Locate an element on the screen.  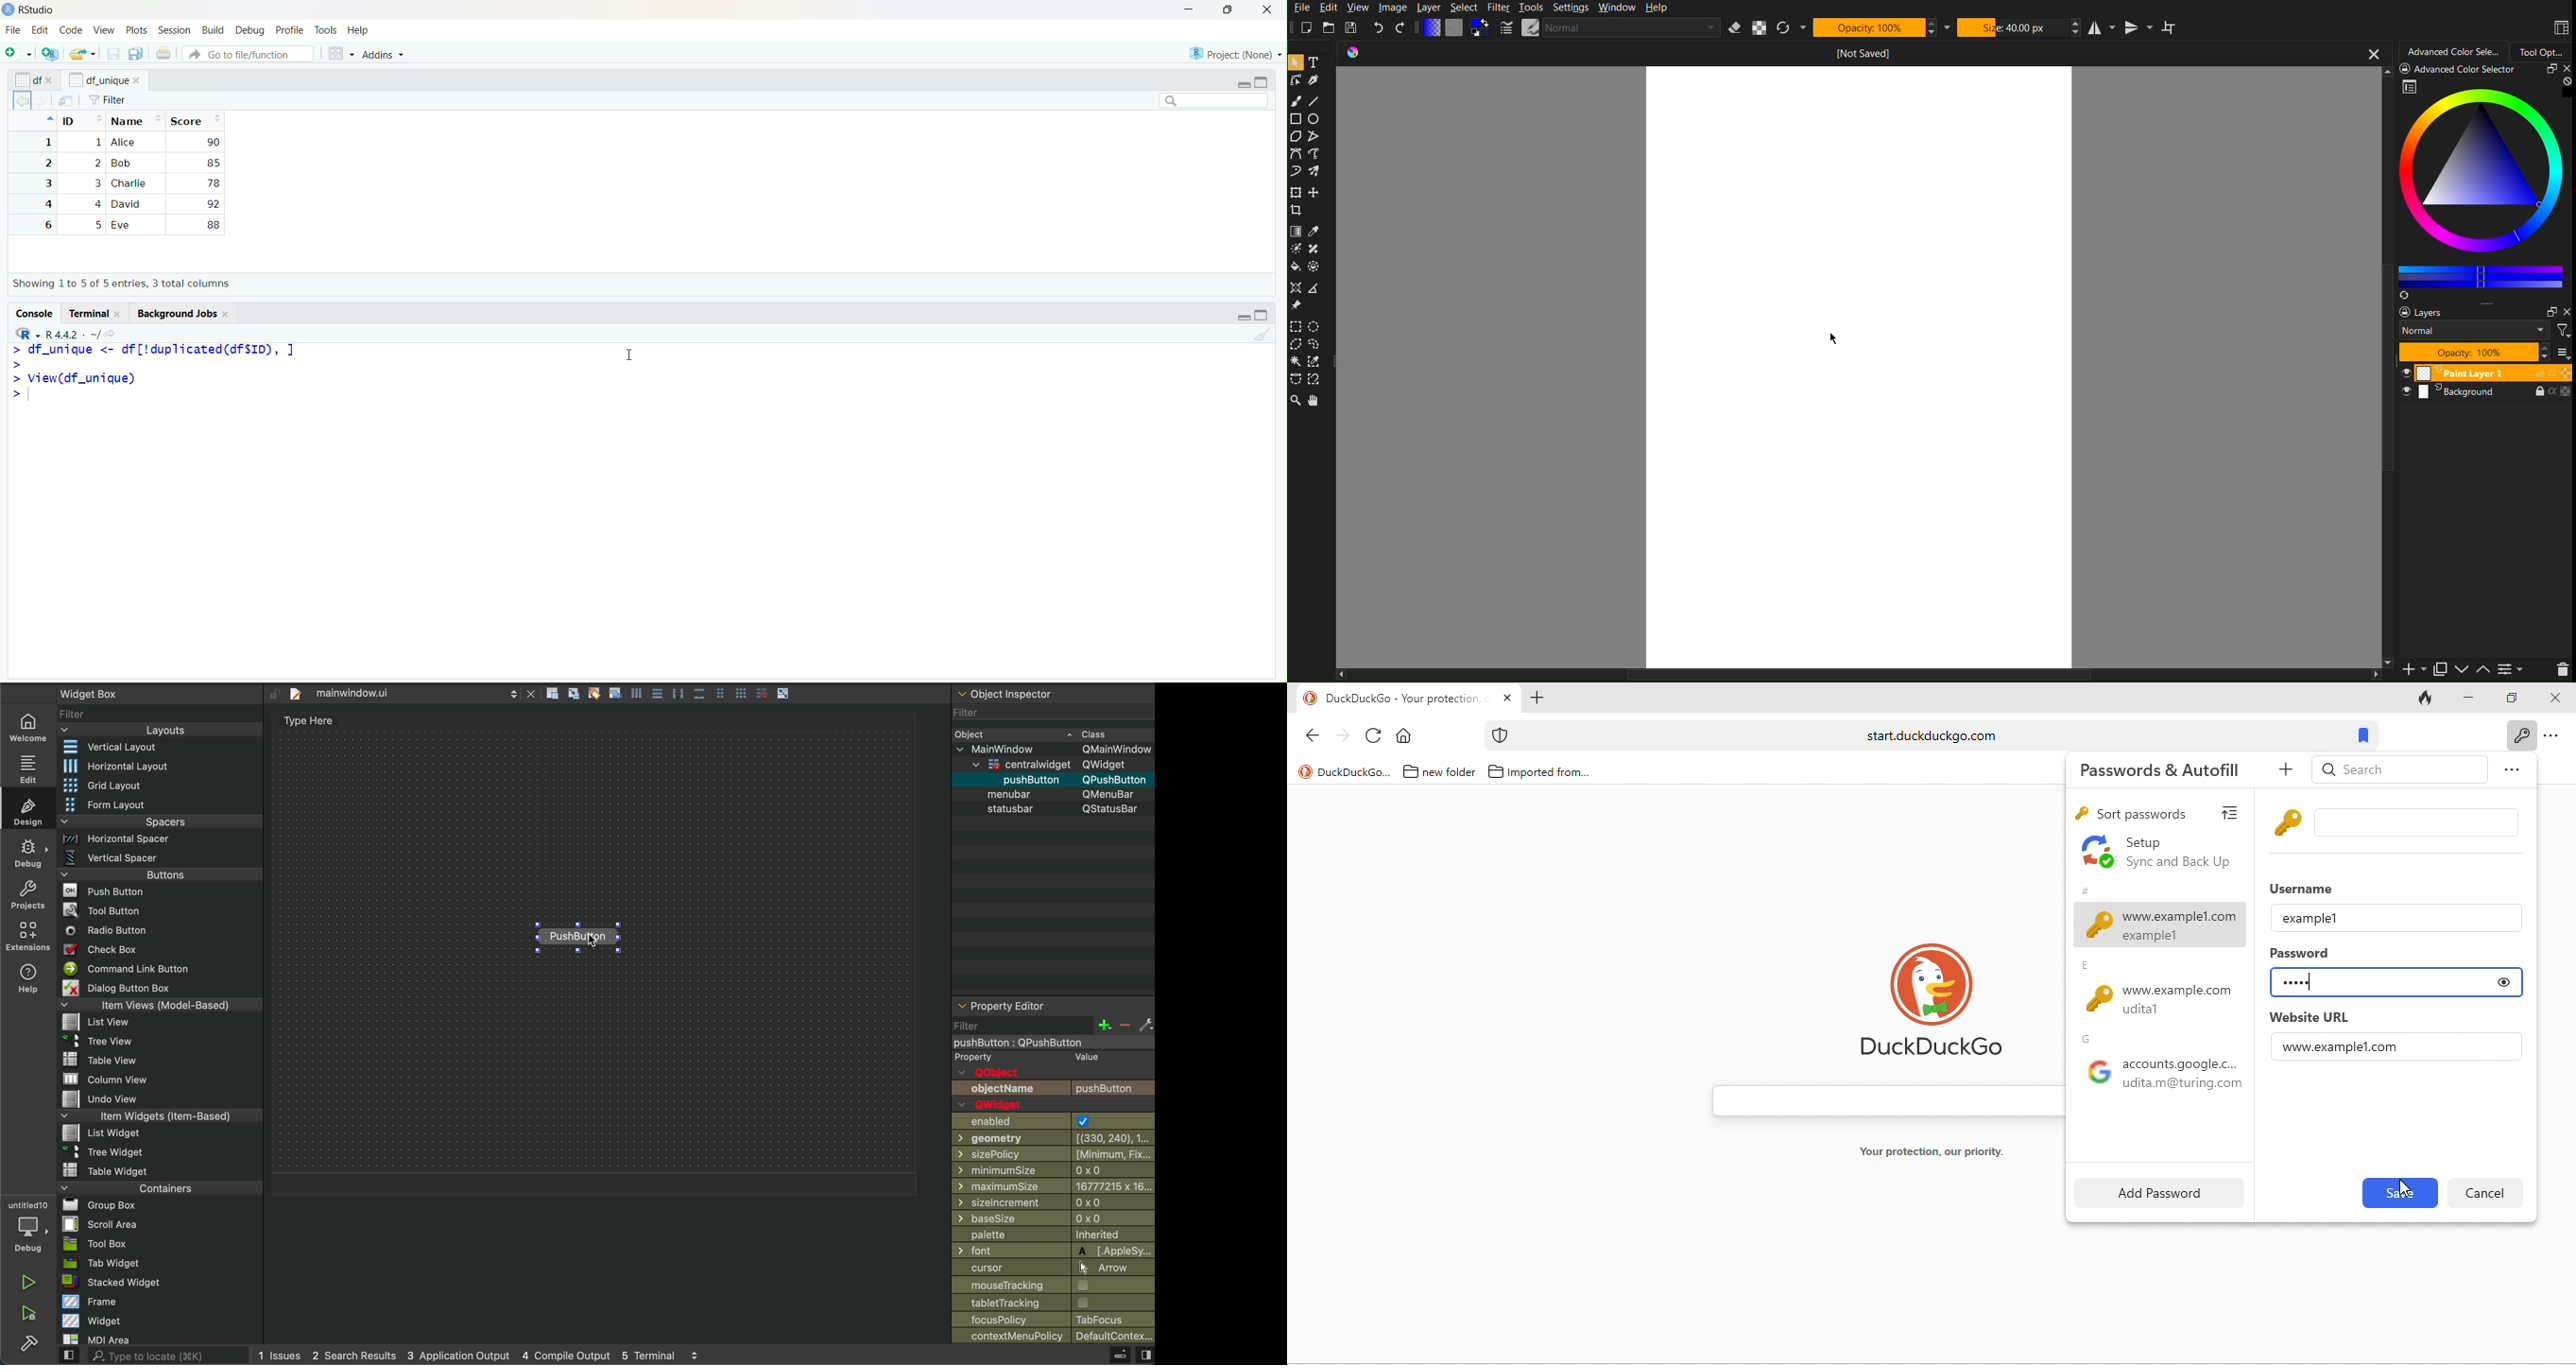
 is located at coordinates (1857, 674).